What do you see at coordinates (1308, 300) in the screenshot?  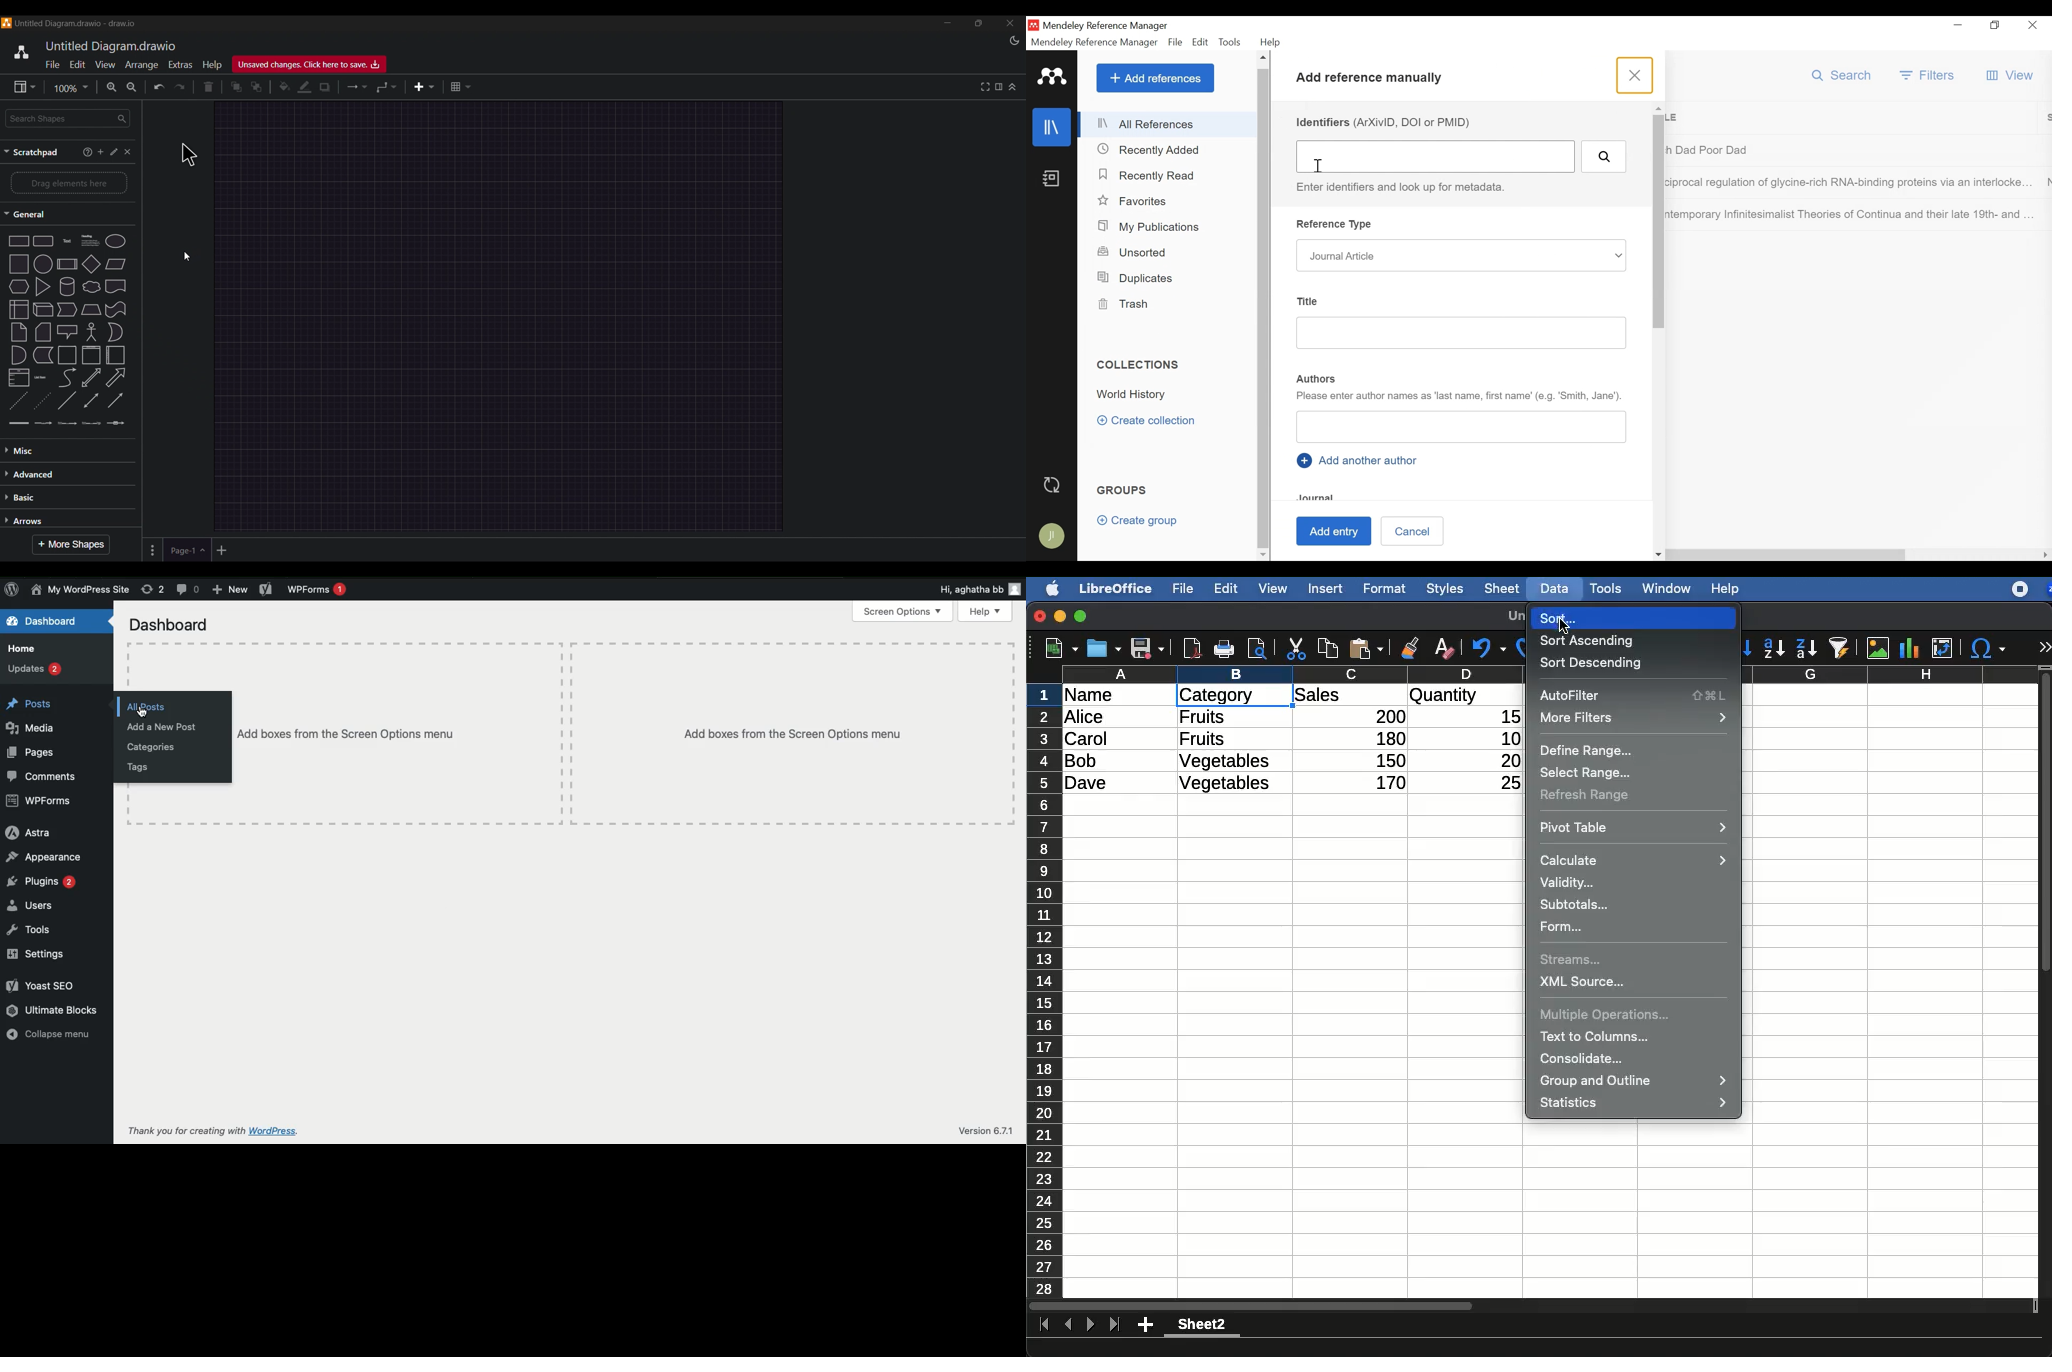 I see `Title` at bounding box center [1308, 300].